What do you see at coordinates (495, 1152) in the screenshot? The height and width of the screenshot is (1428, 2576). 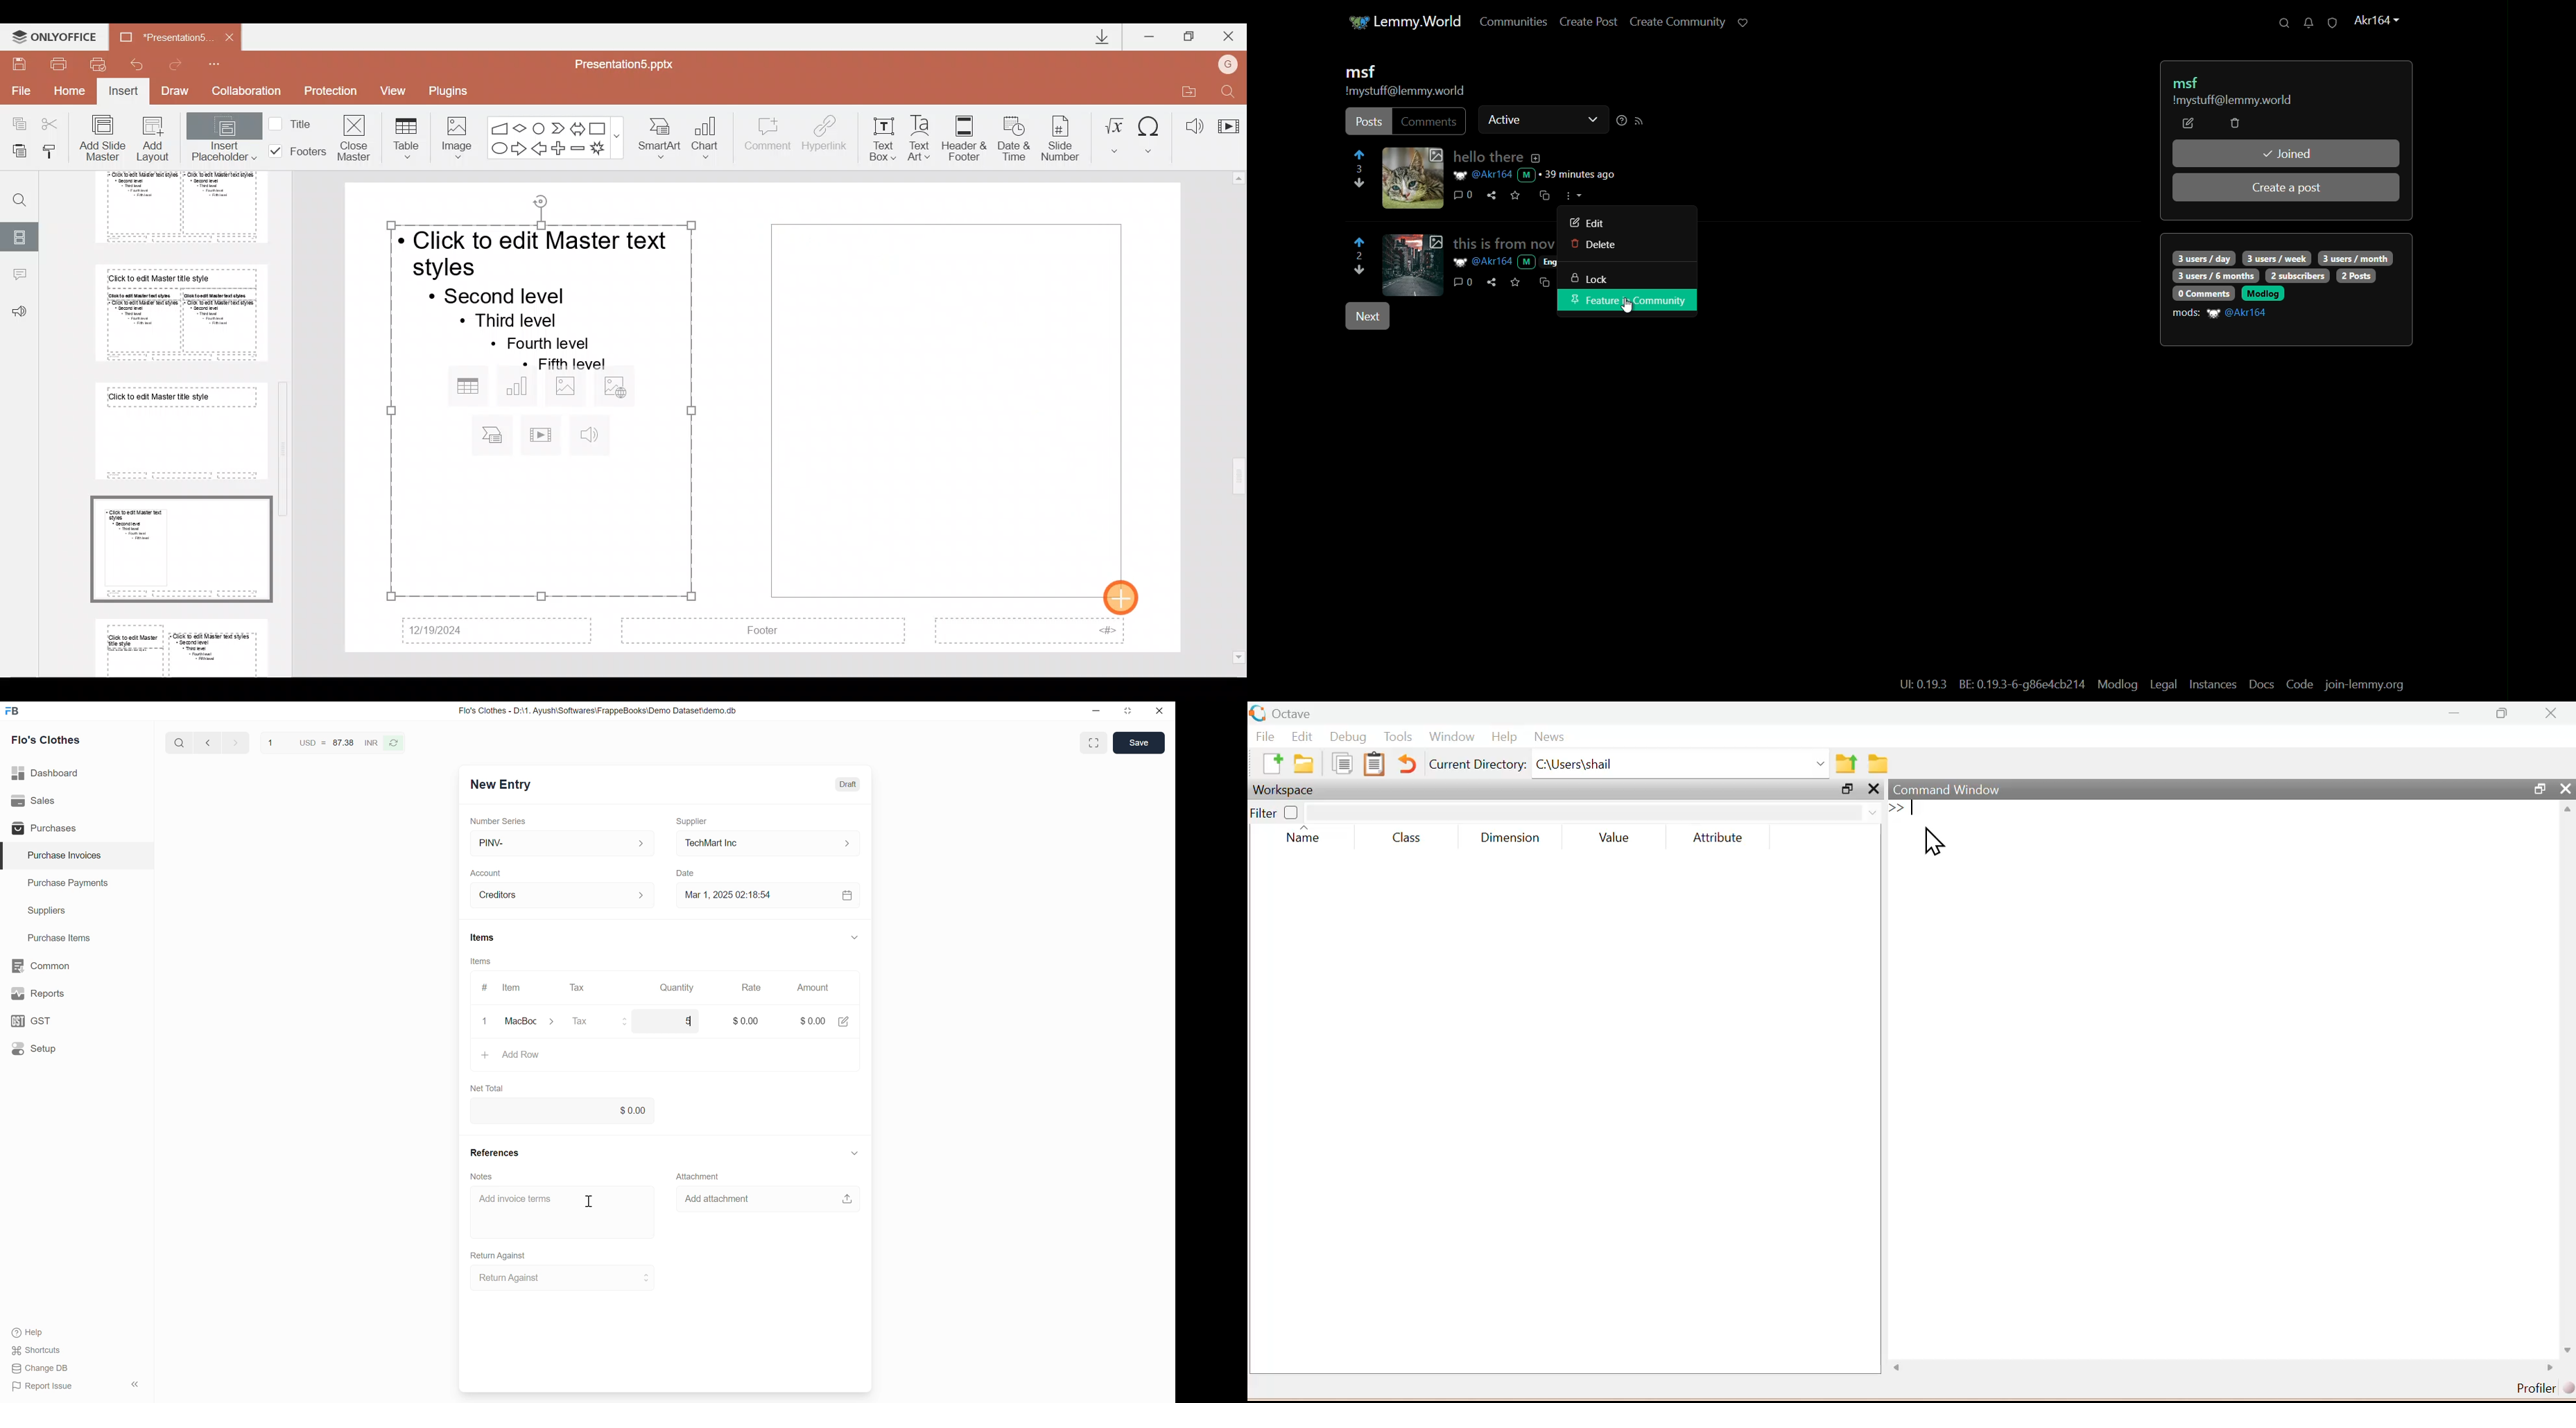 I see `References` at bounding box center [495, 1152].